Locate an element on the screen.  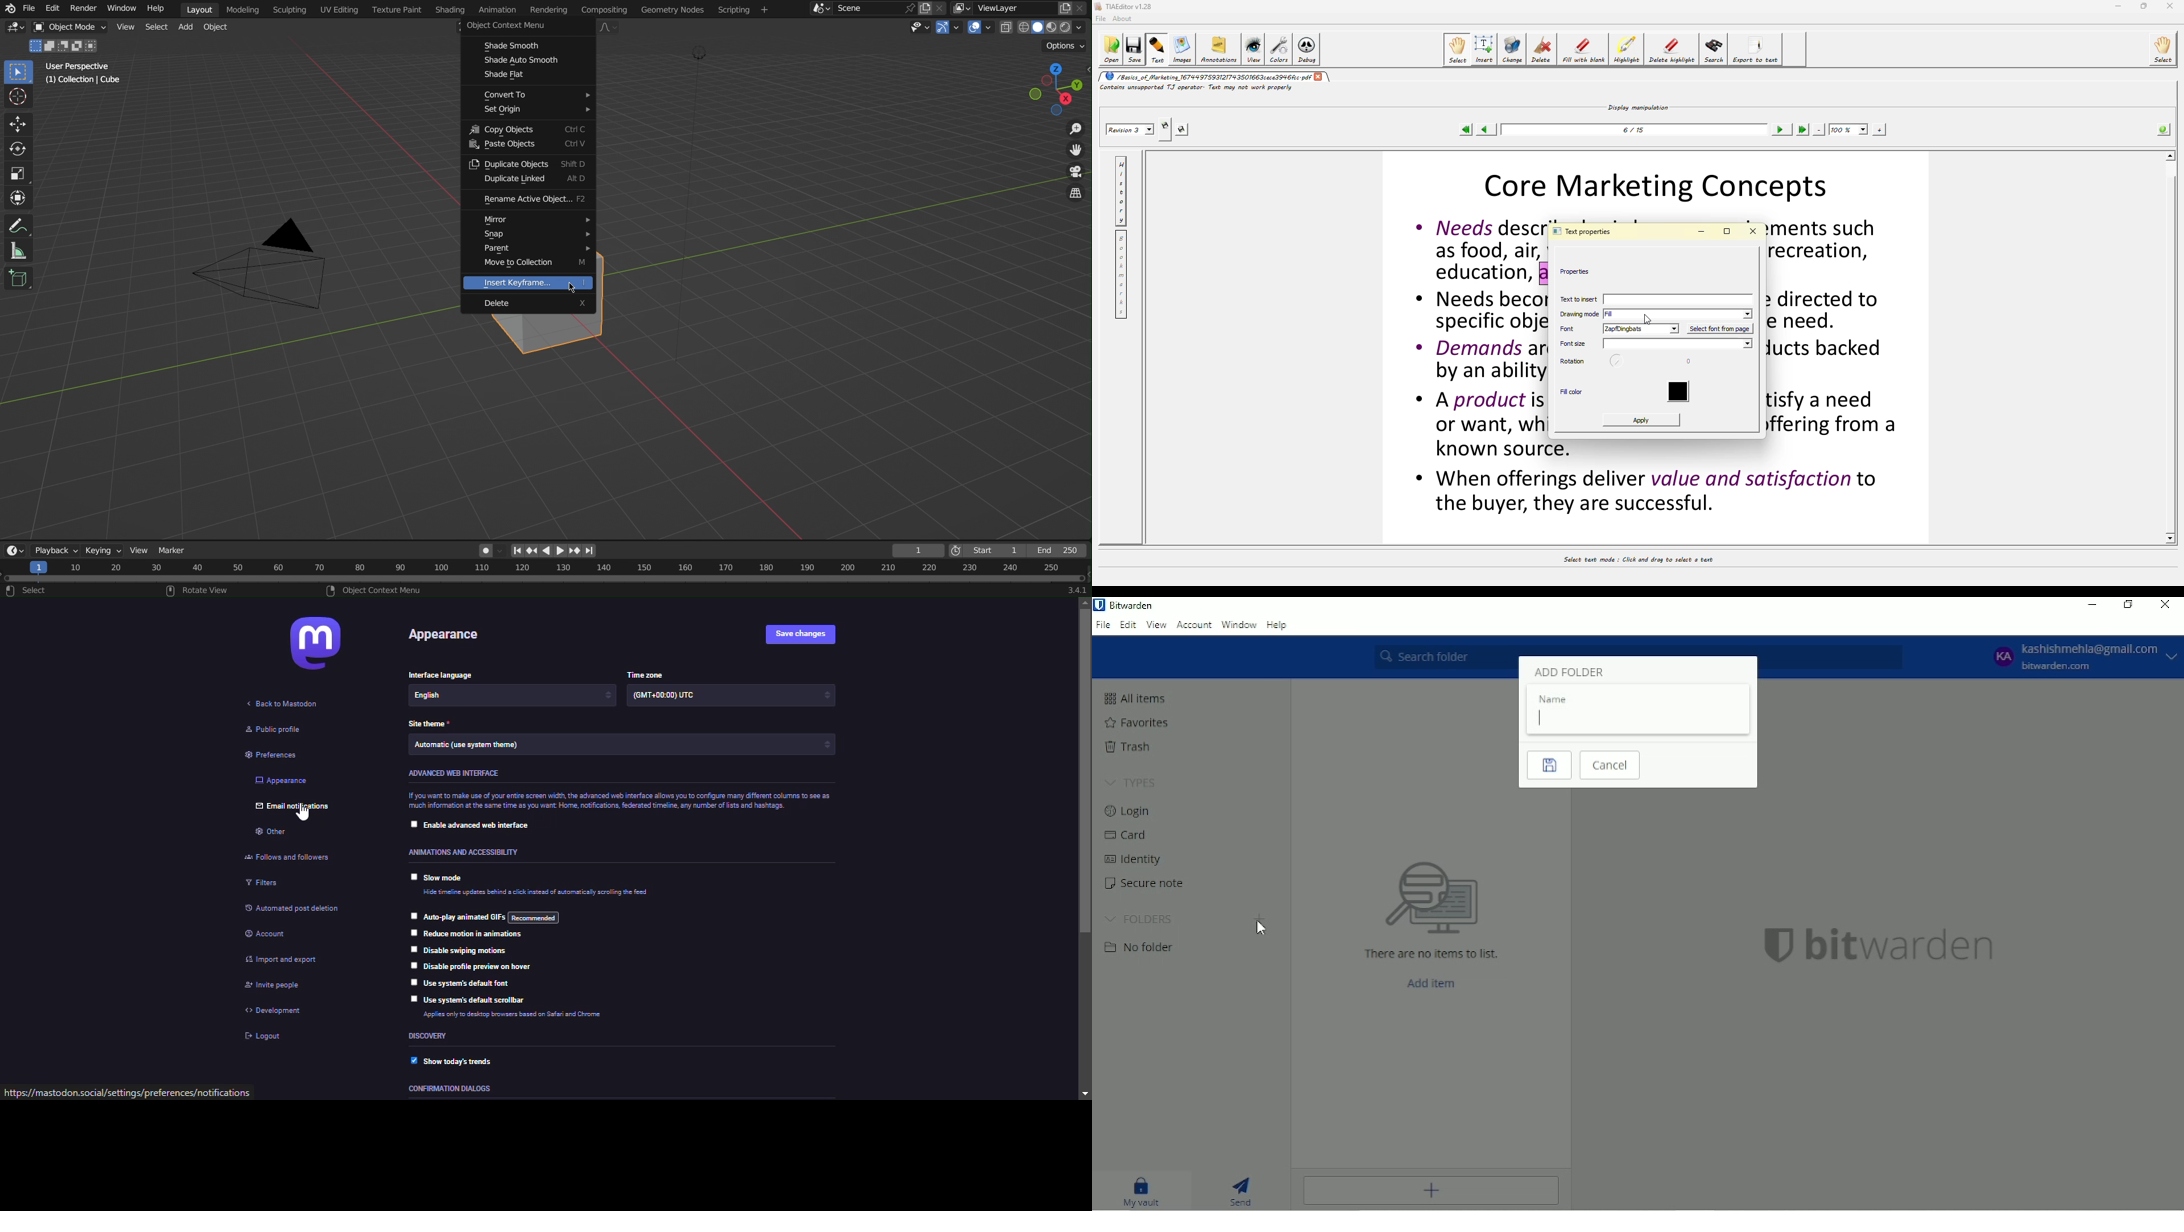
Duplicate Objects is located at coordinates (528, 162).